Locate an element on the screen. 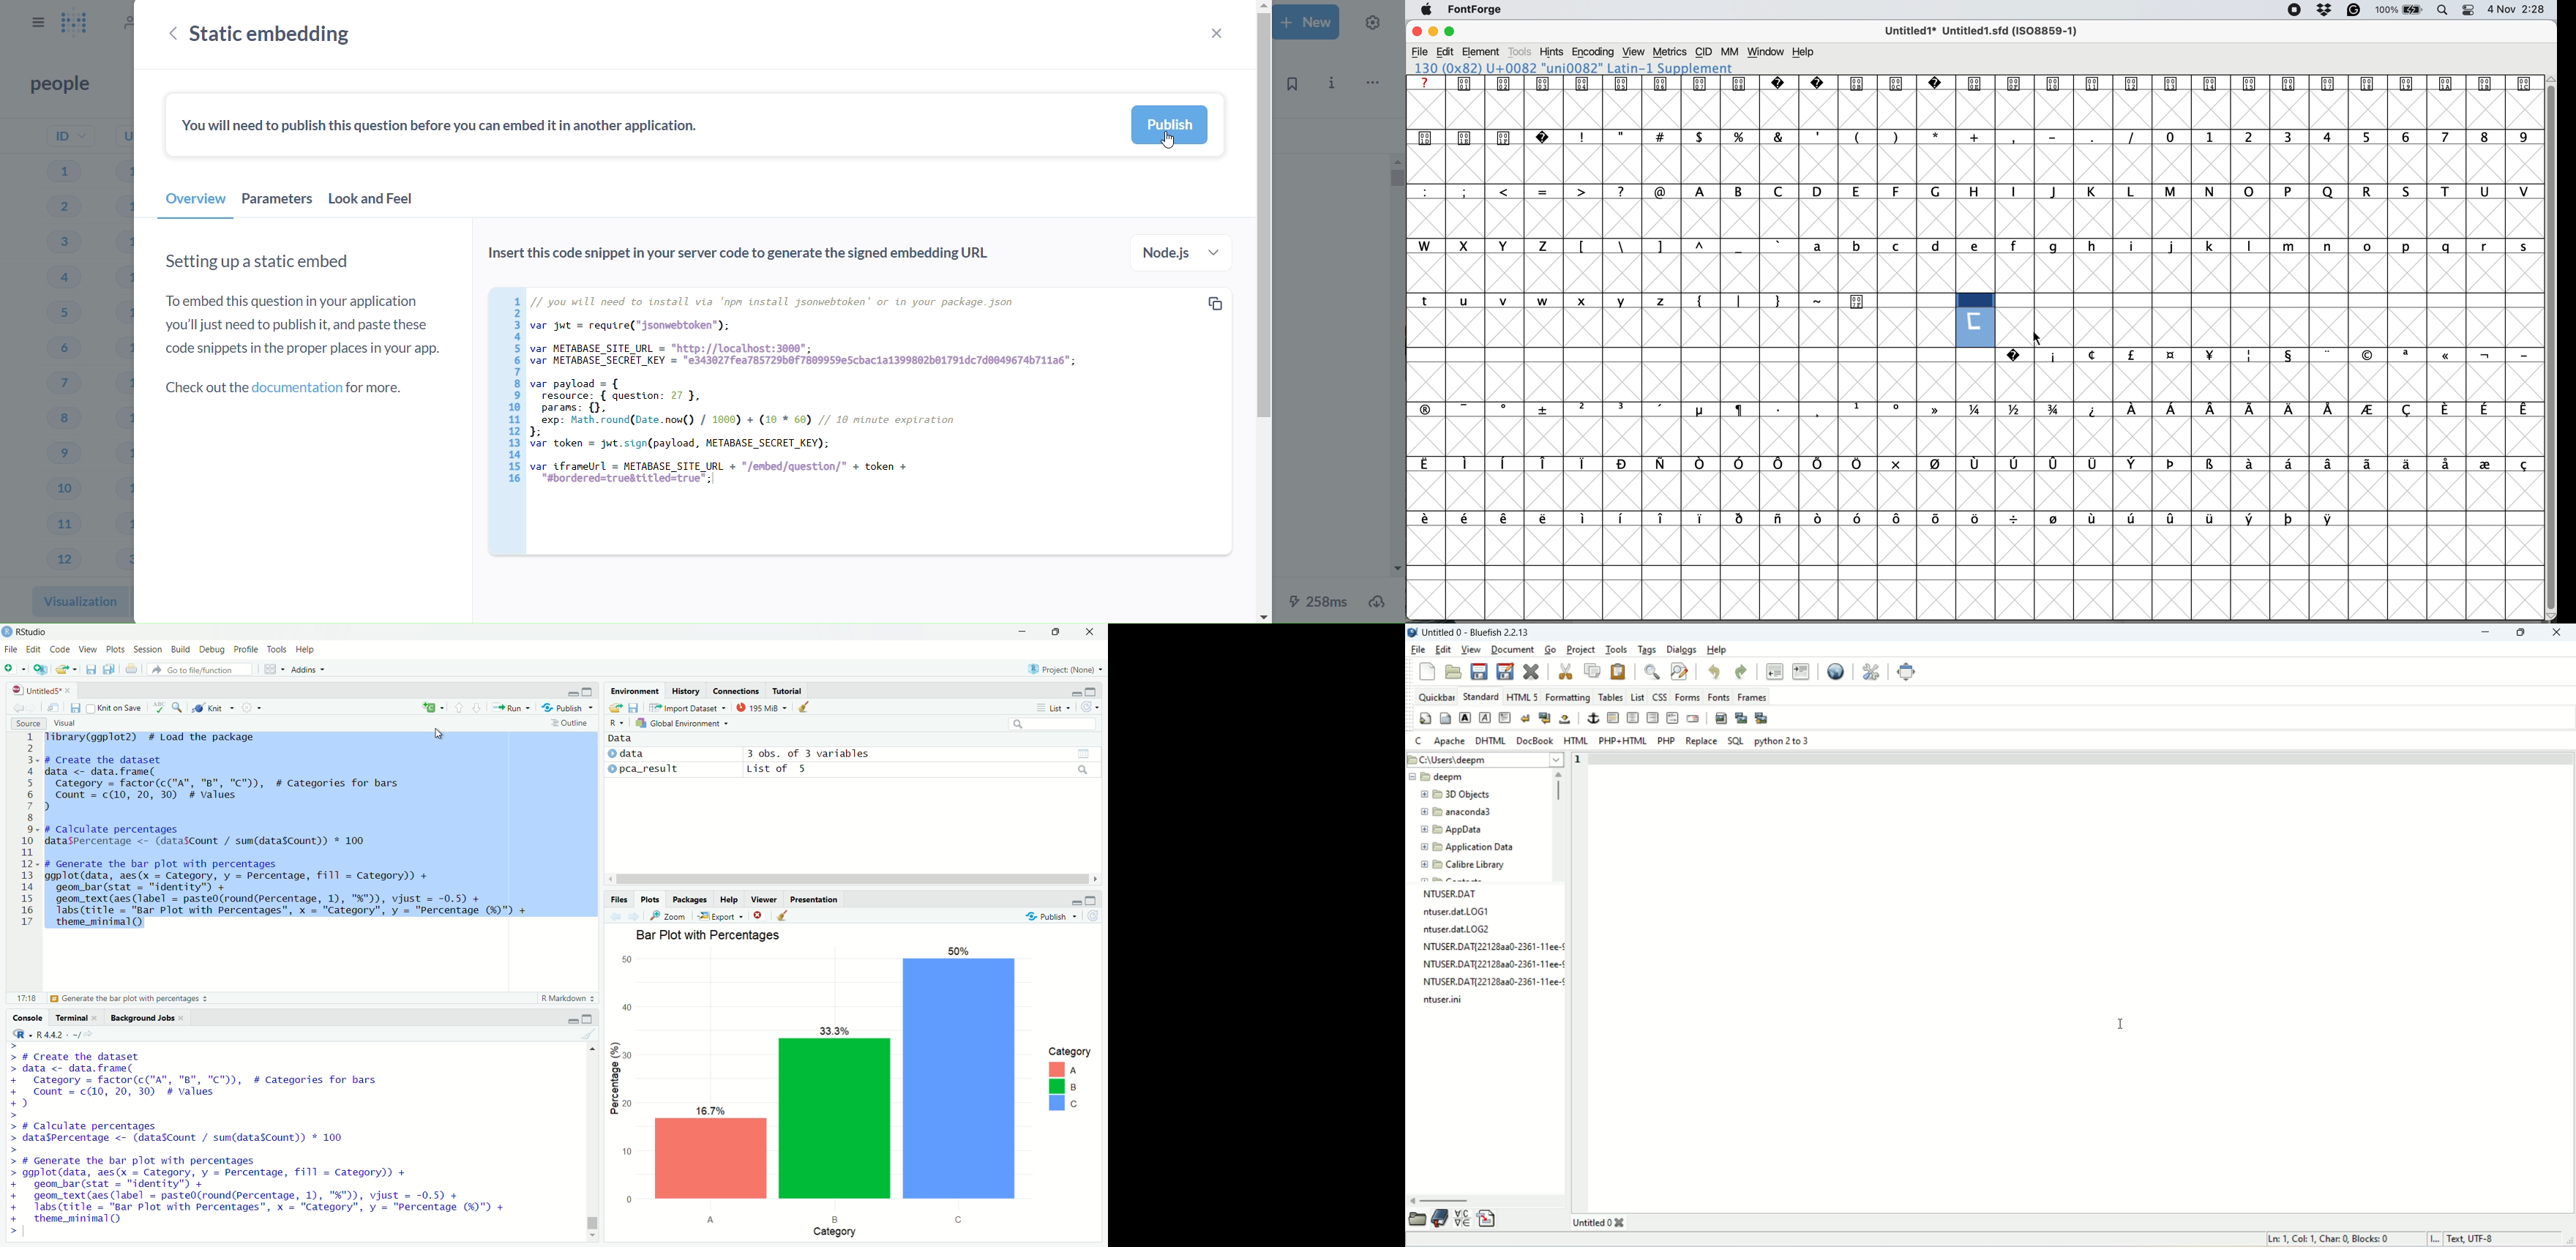 The image size is (2576, 1260). addins is located at coordinates (307, 669).